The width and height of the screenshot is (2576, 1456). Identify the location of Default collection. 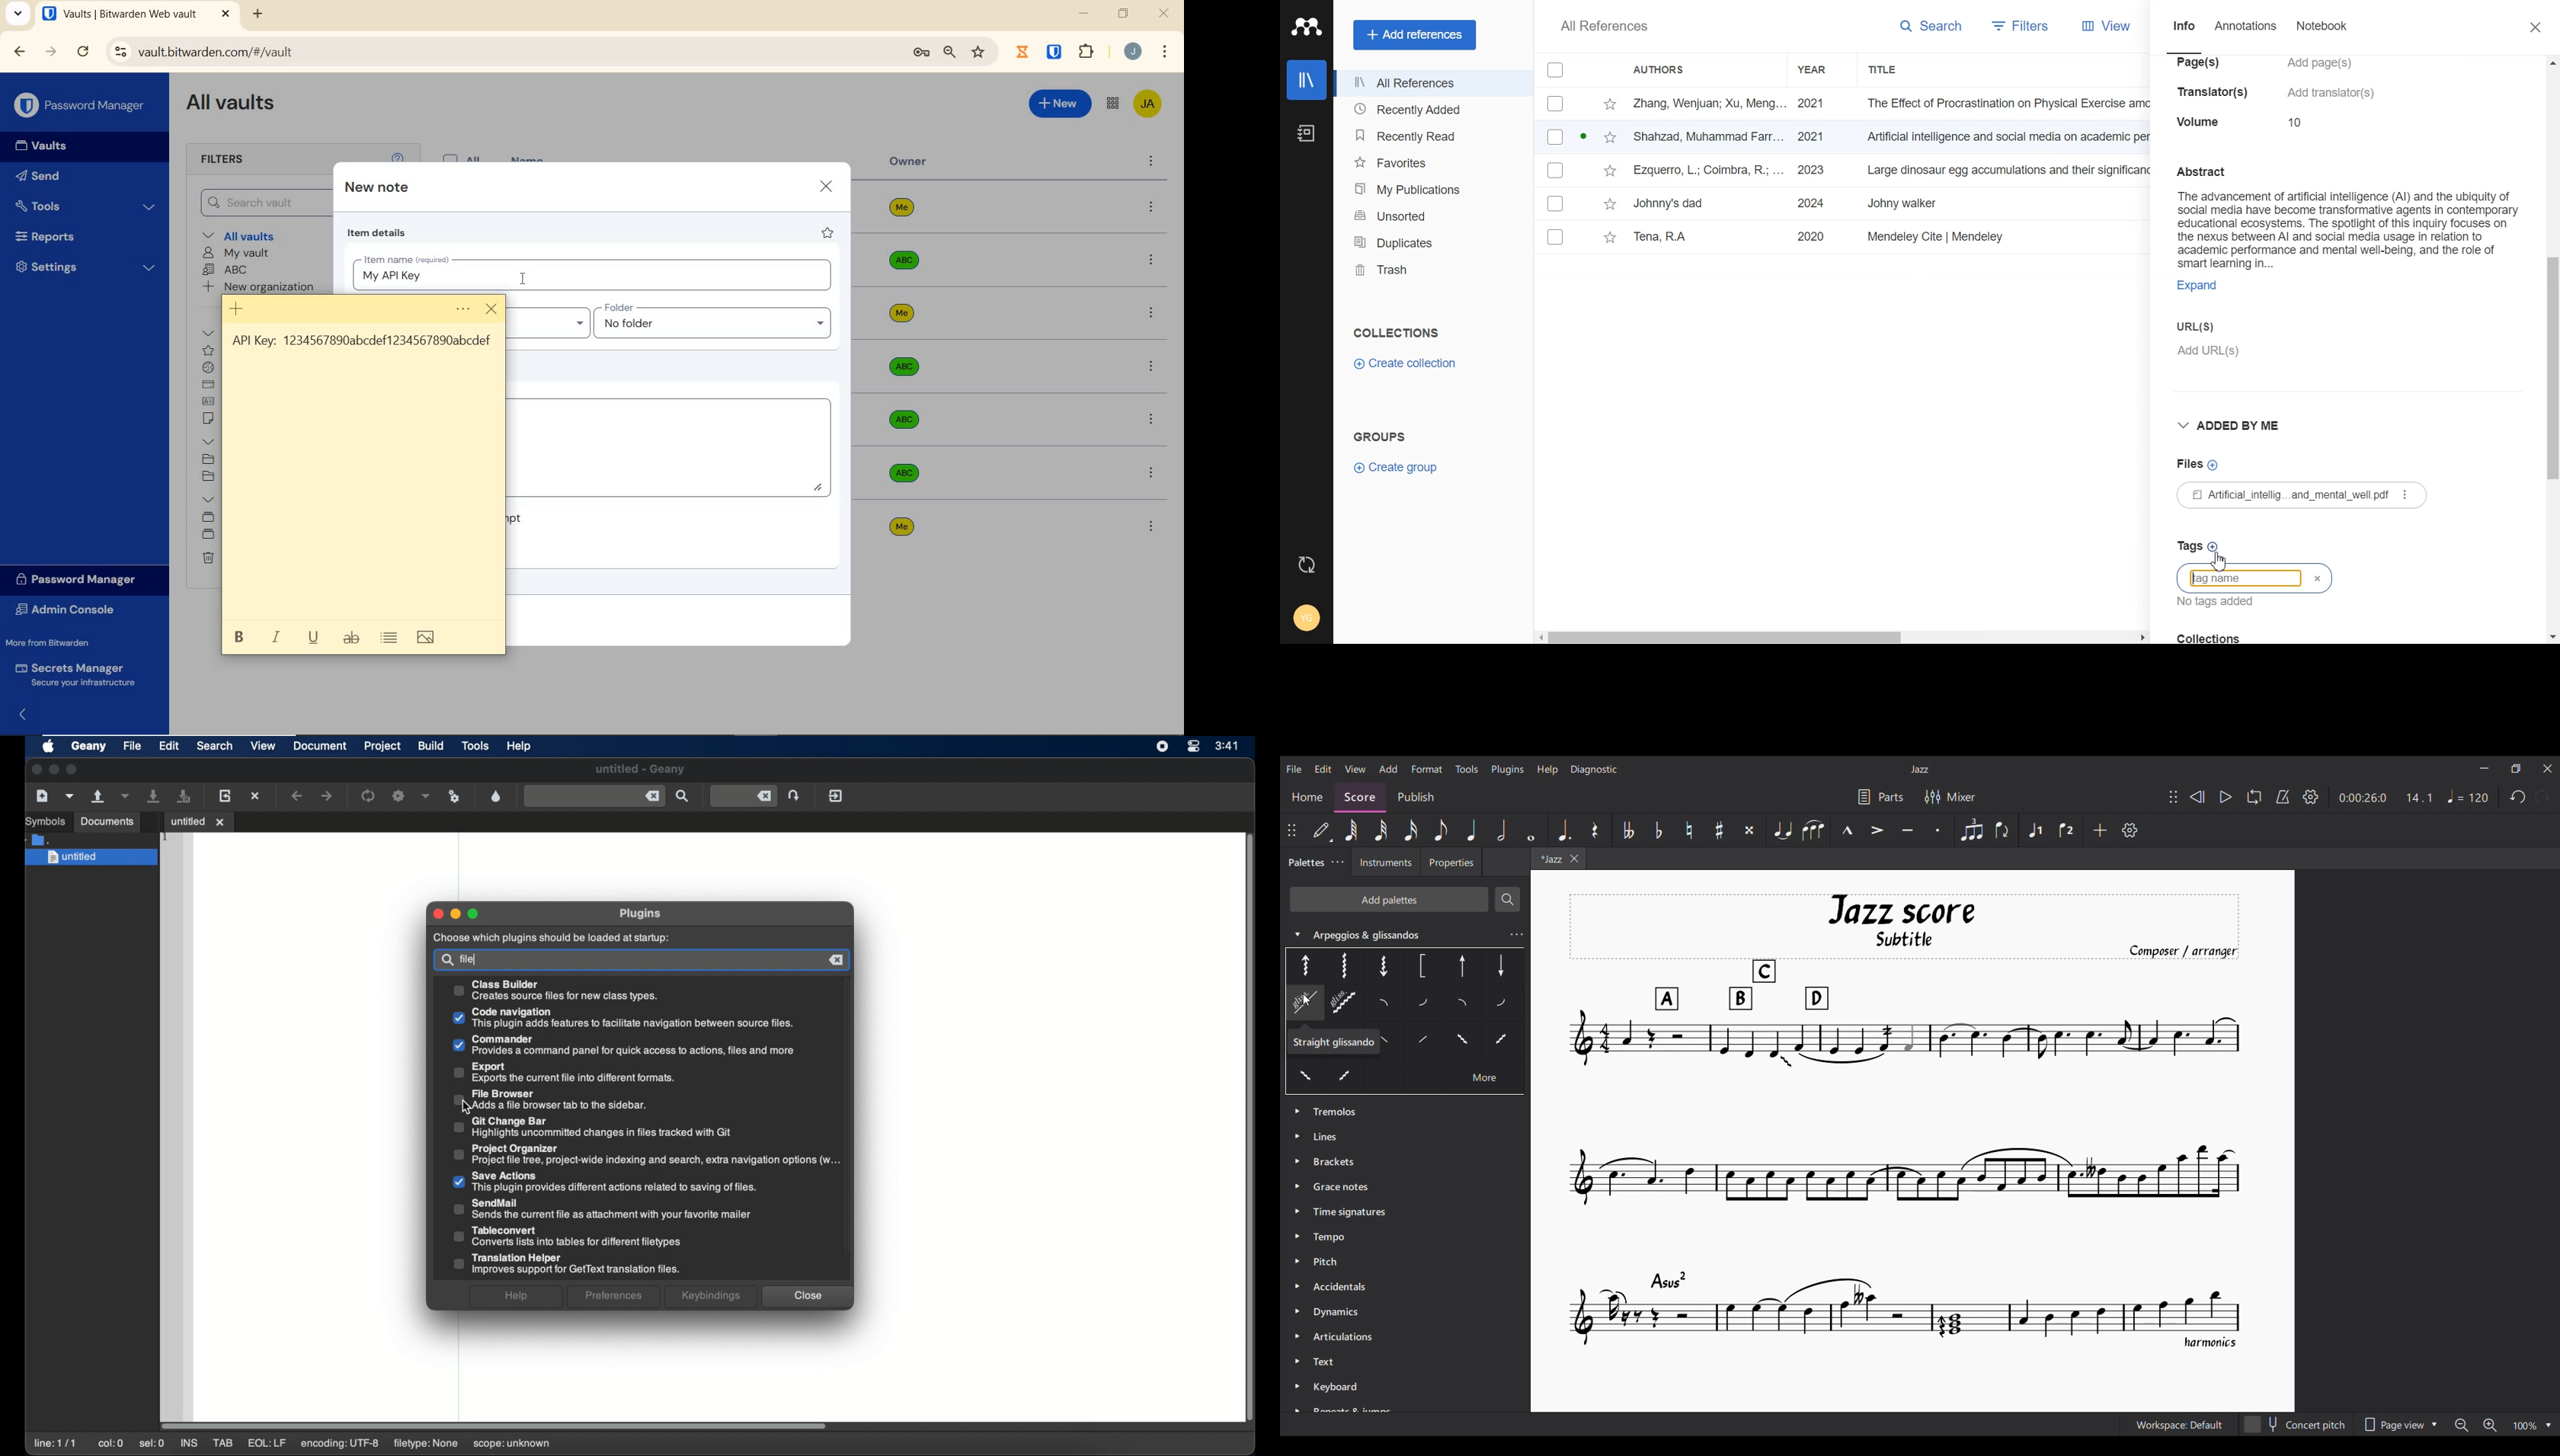
(208, 518).